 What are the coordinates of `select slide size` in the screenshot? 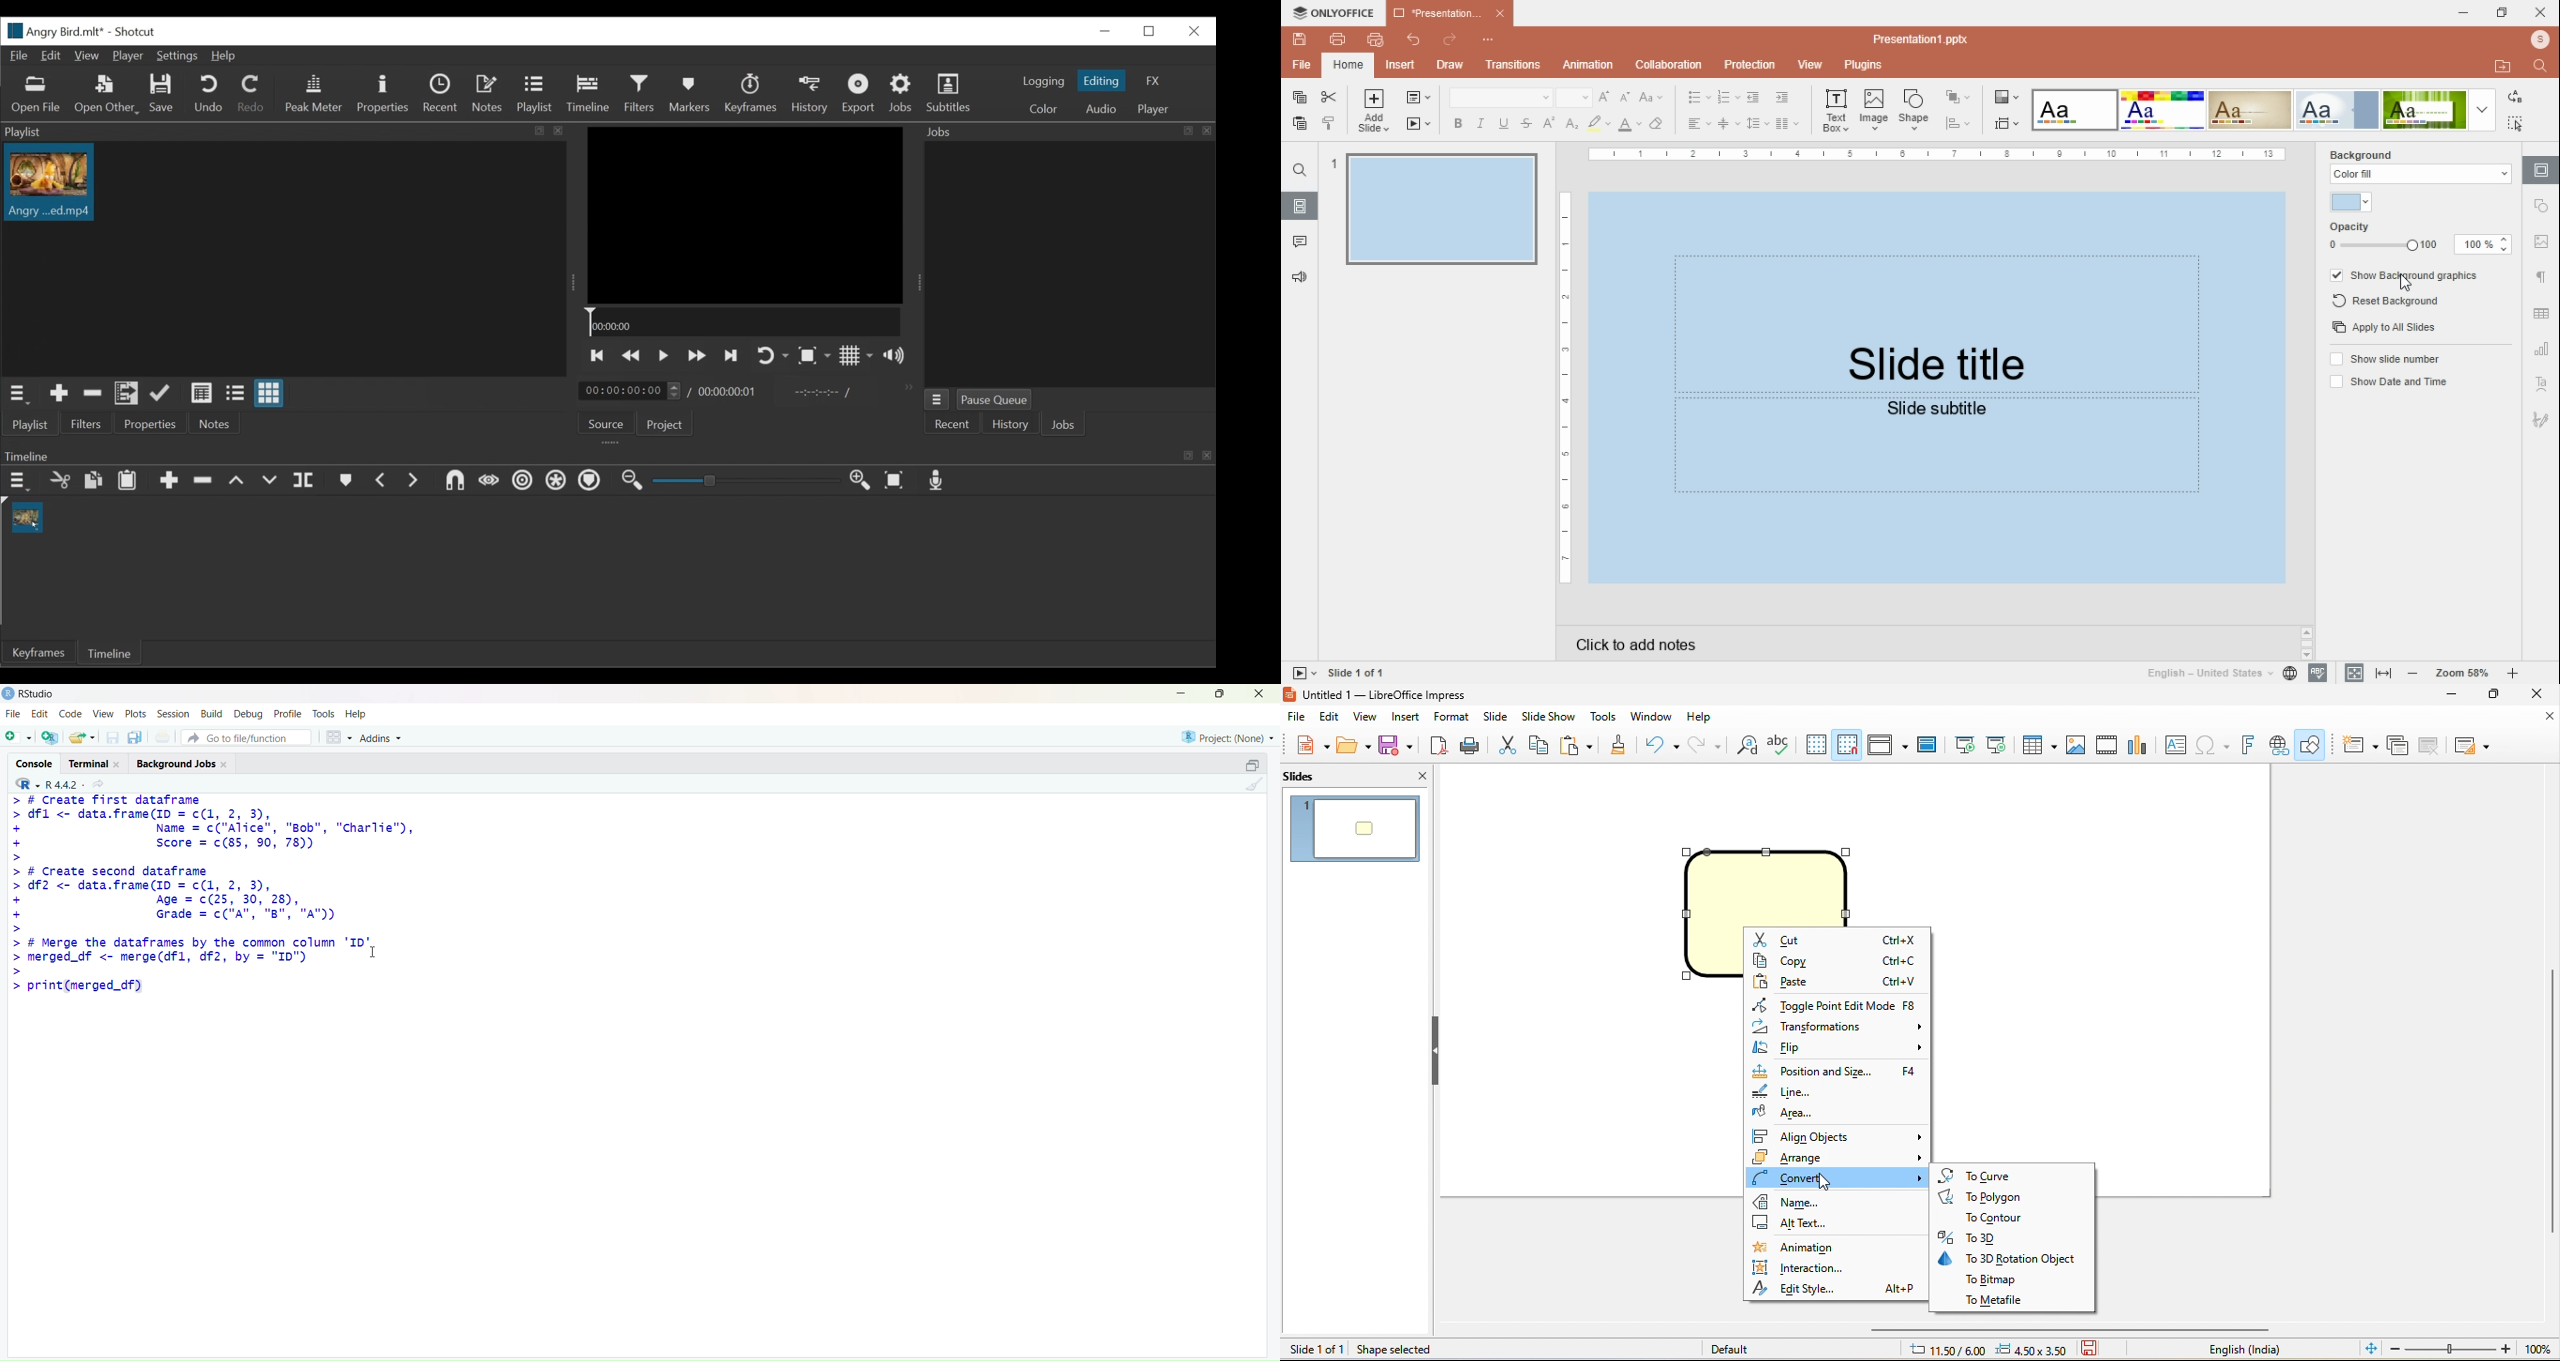 It's located at (2007, 123).